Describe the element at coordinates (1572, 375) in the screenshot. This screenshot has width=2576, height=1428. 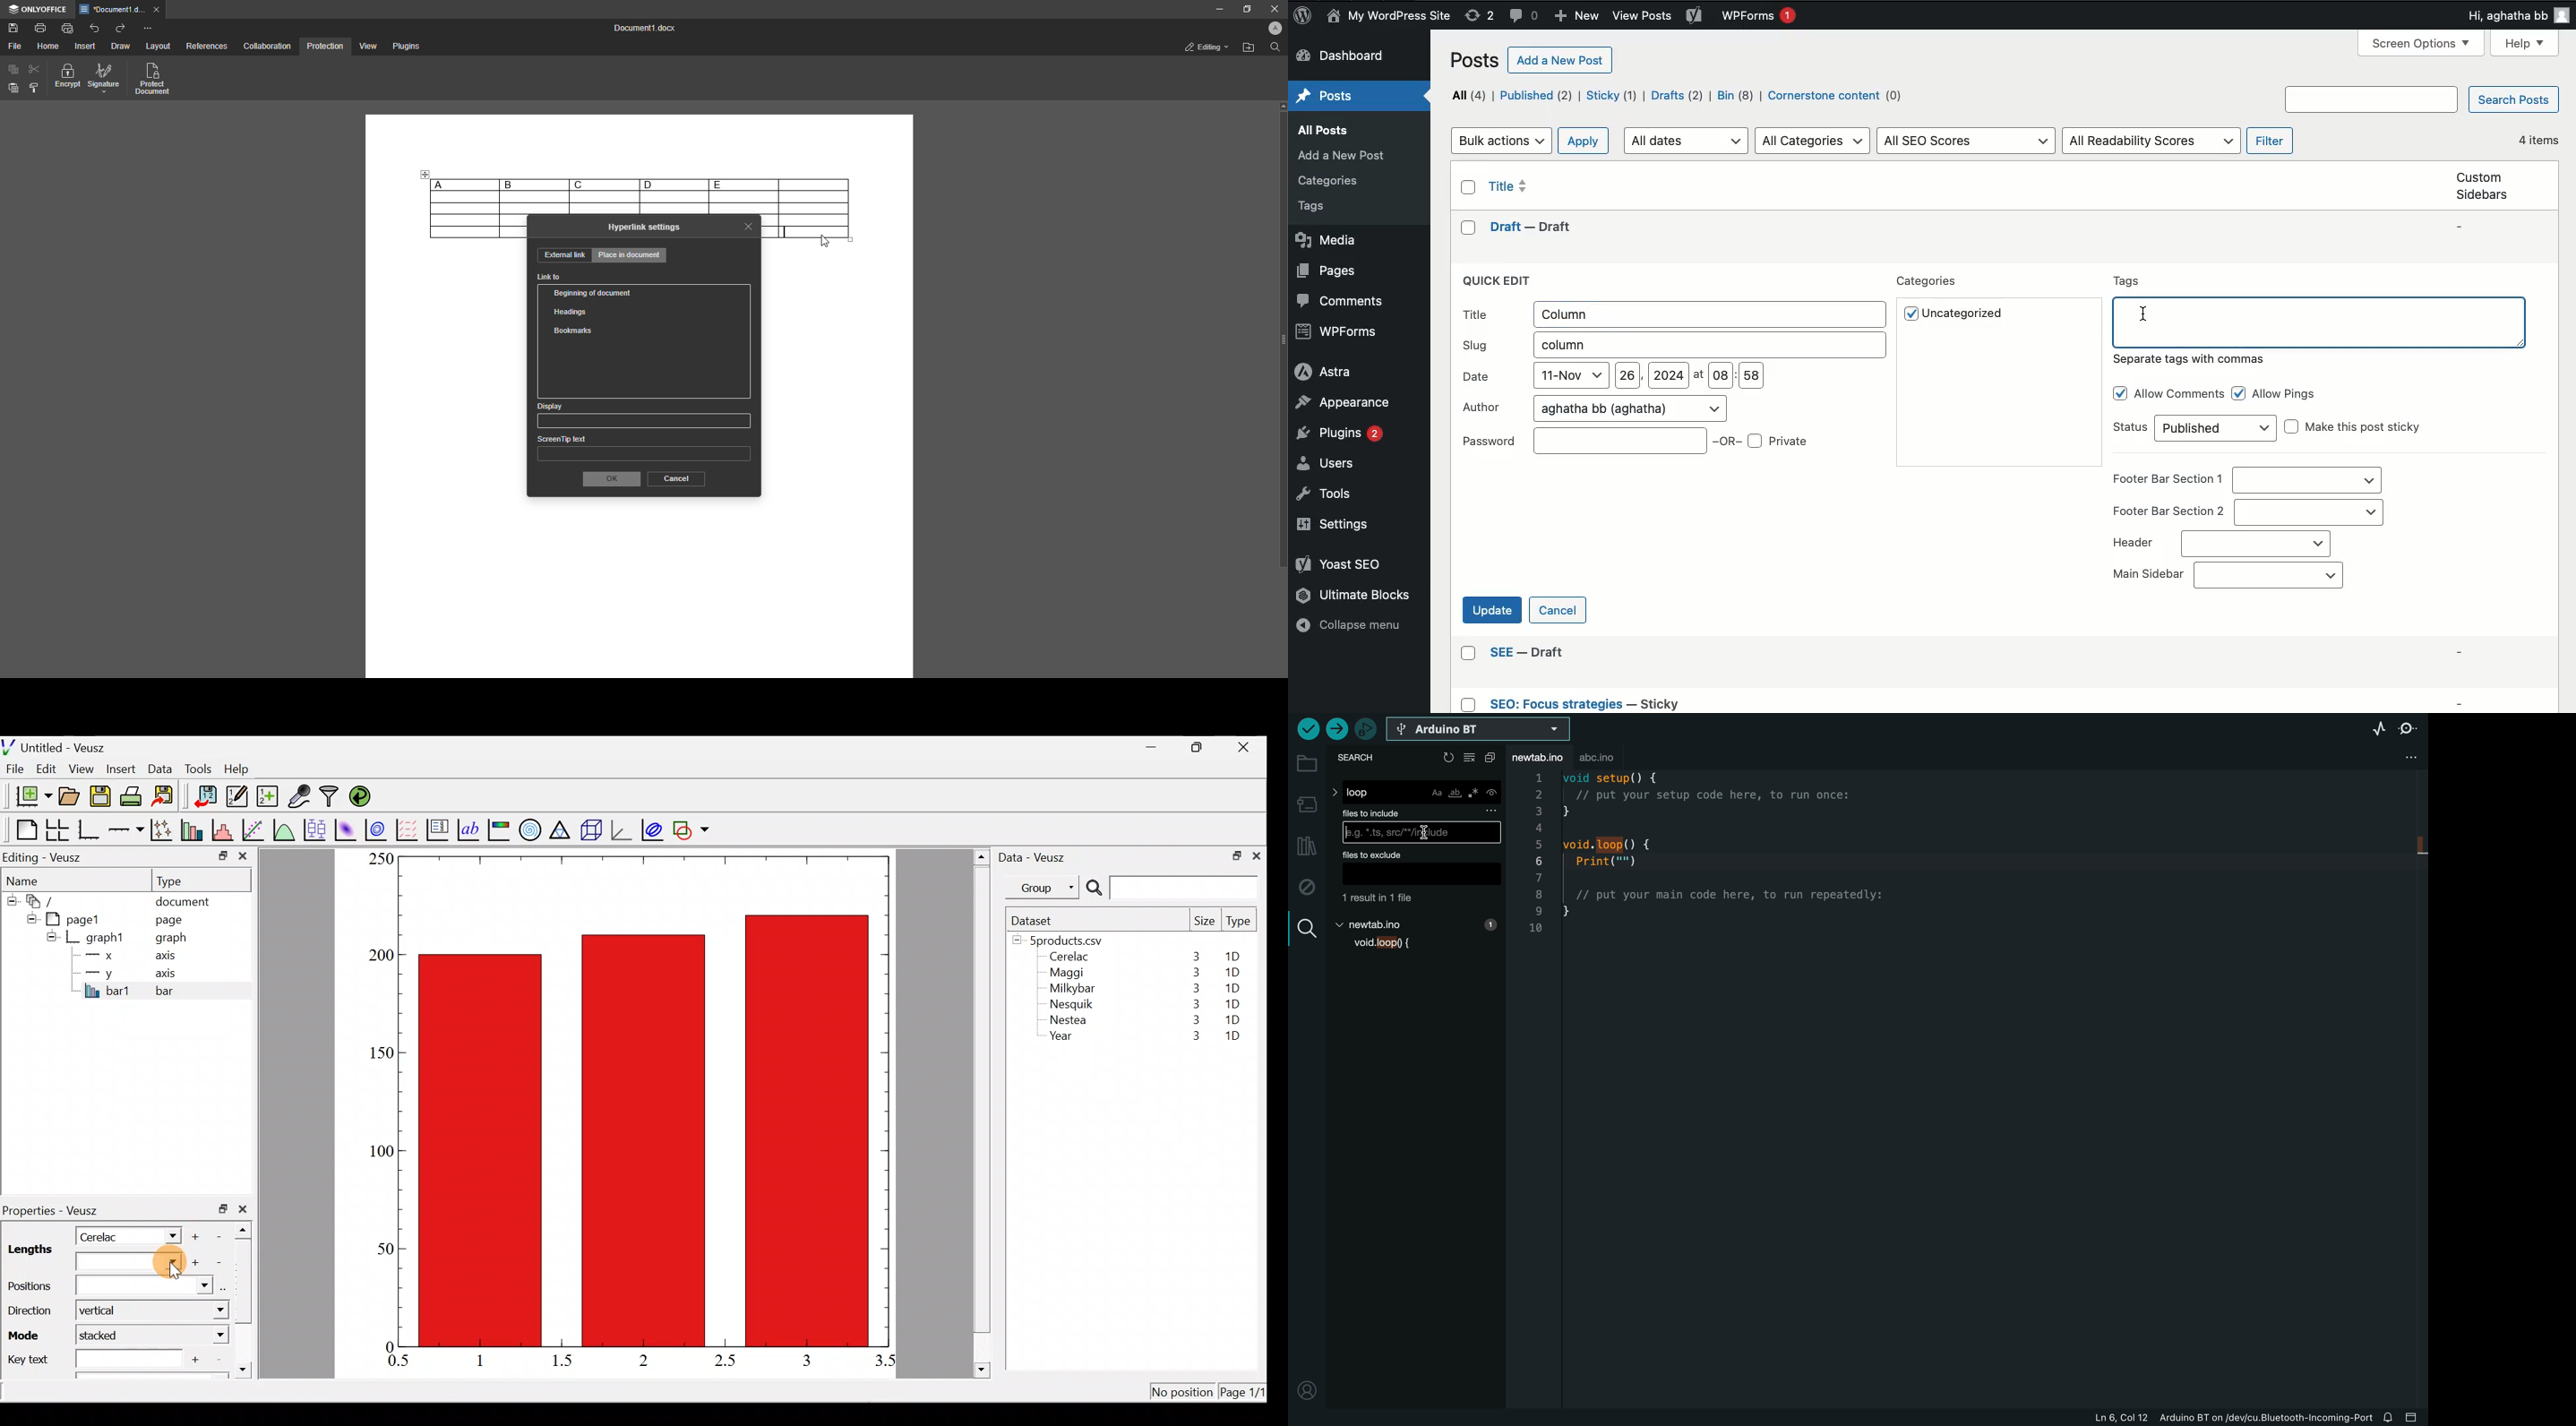
I see `11-Nov` at that location.